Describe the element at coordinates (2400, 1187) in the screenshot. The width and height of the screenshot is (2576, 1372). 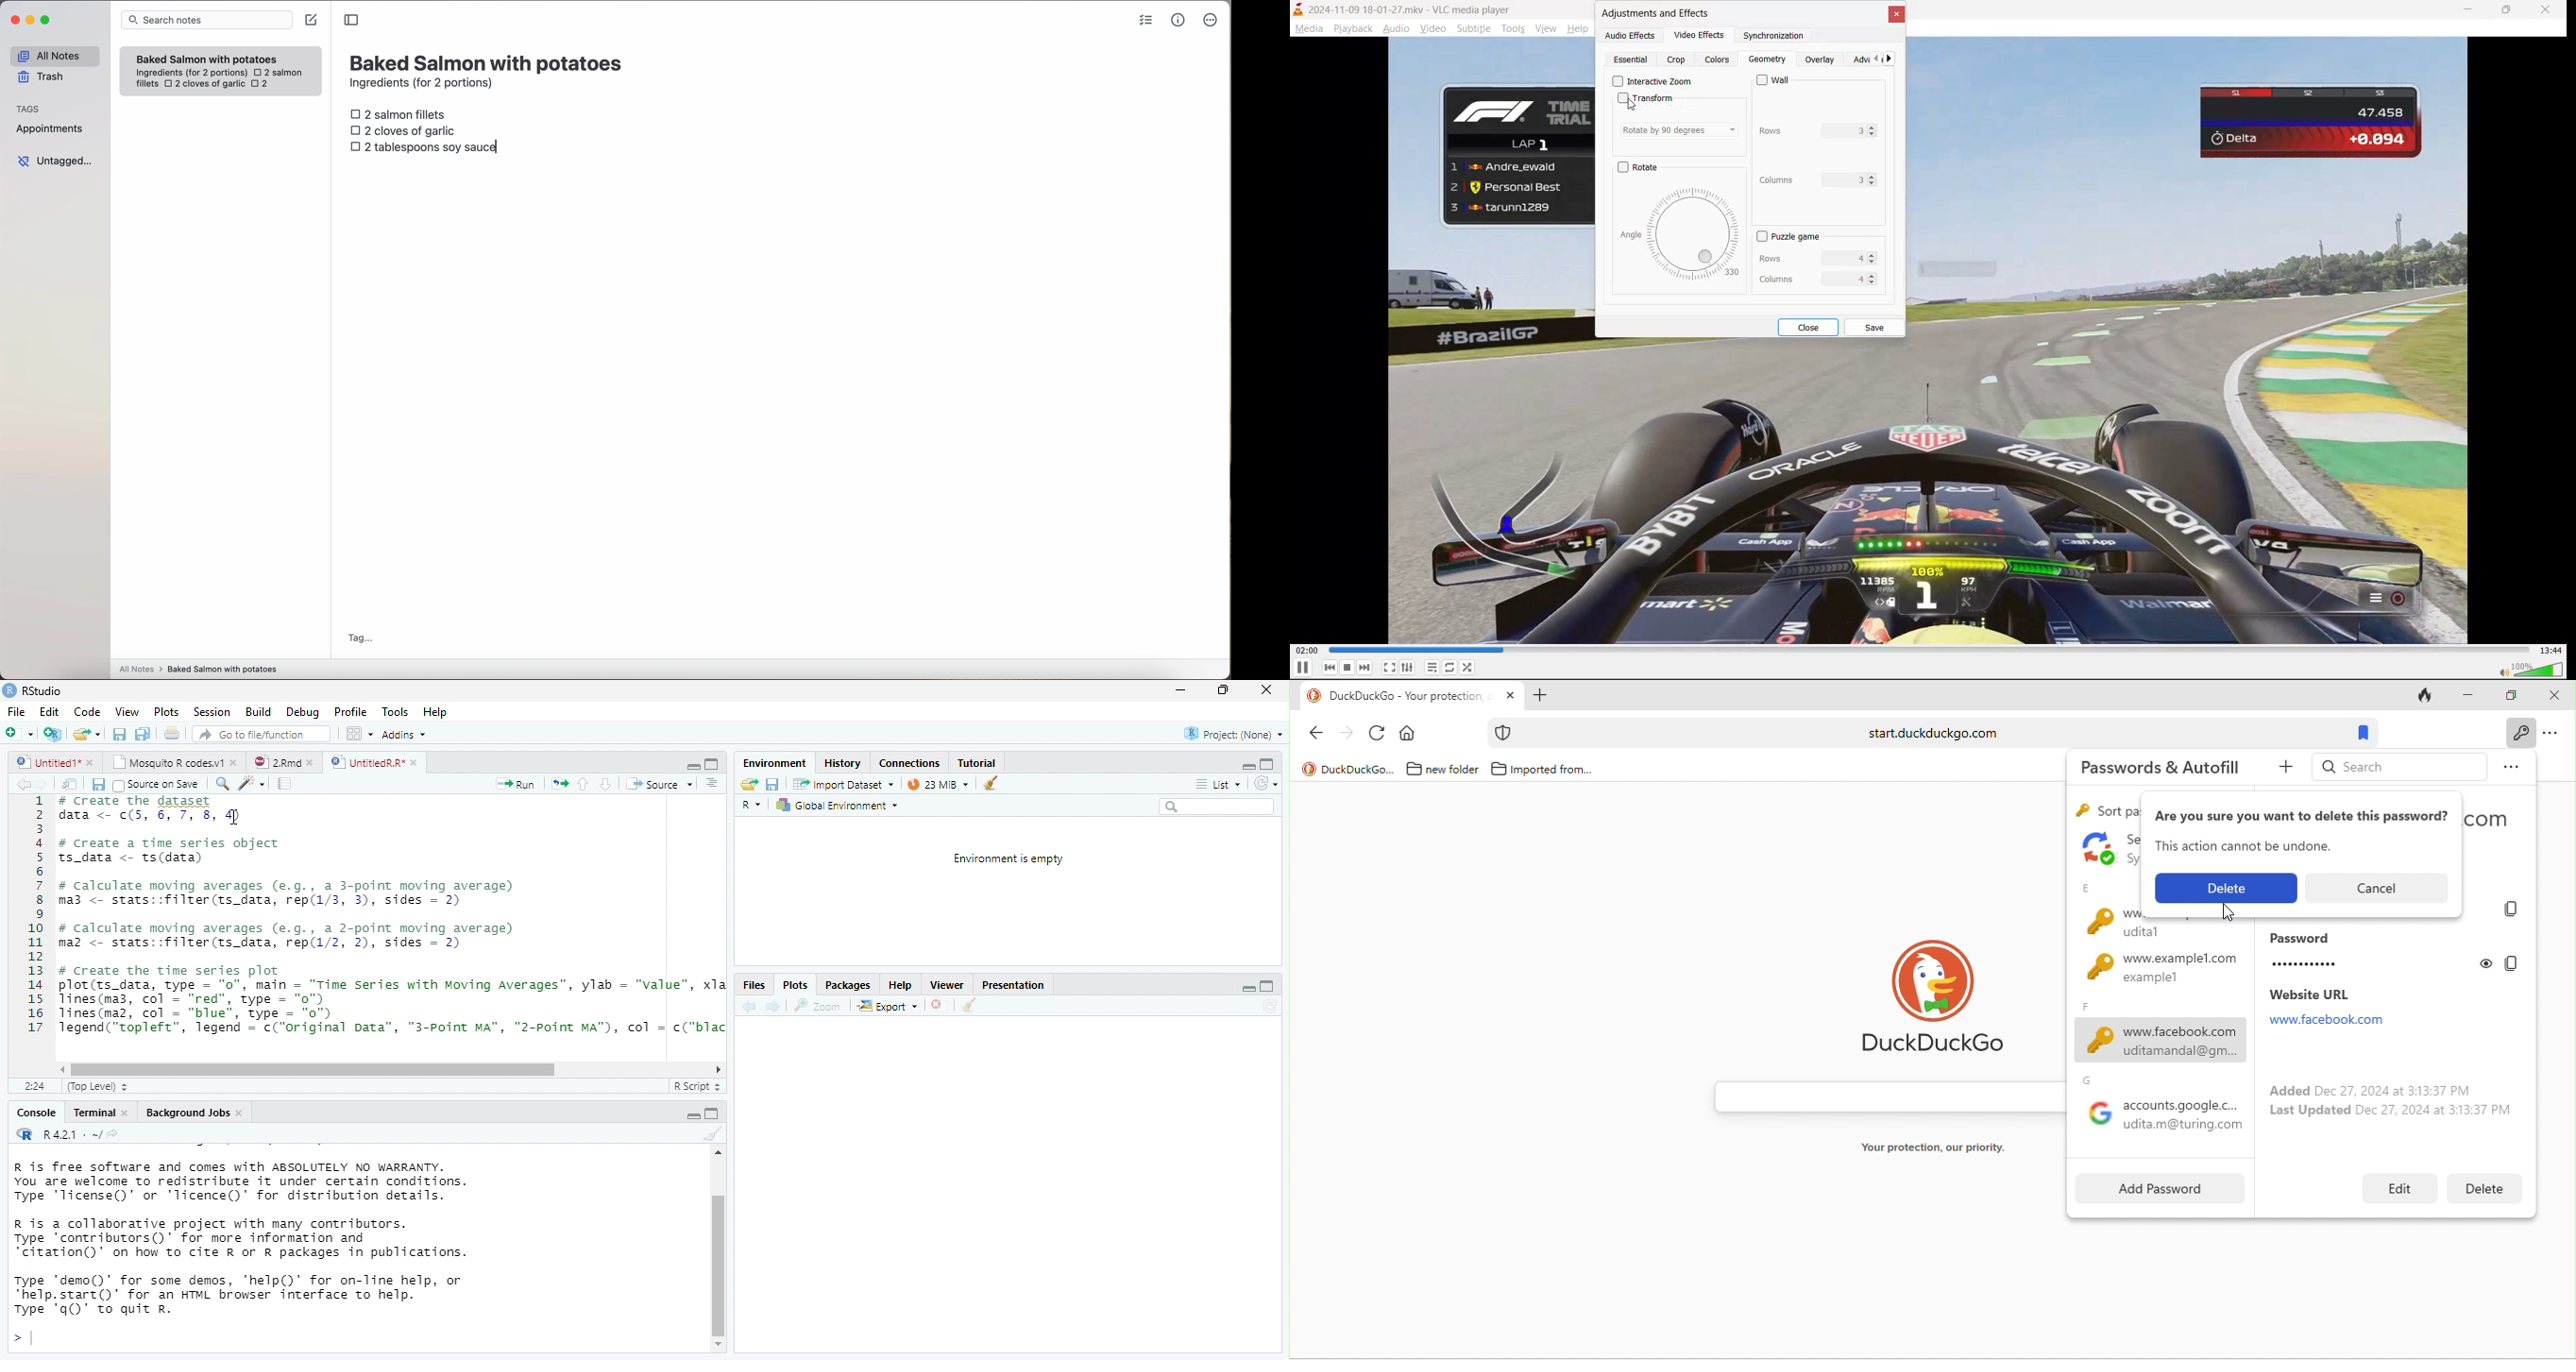
I see `edit` at that location.